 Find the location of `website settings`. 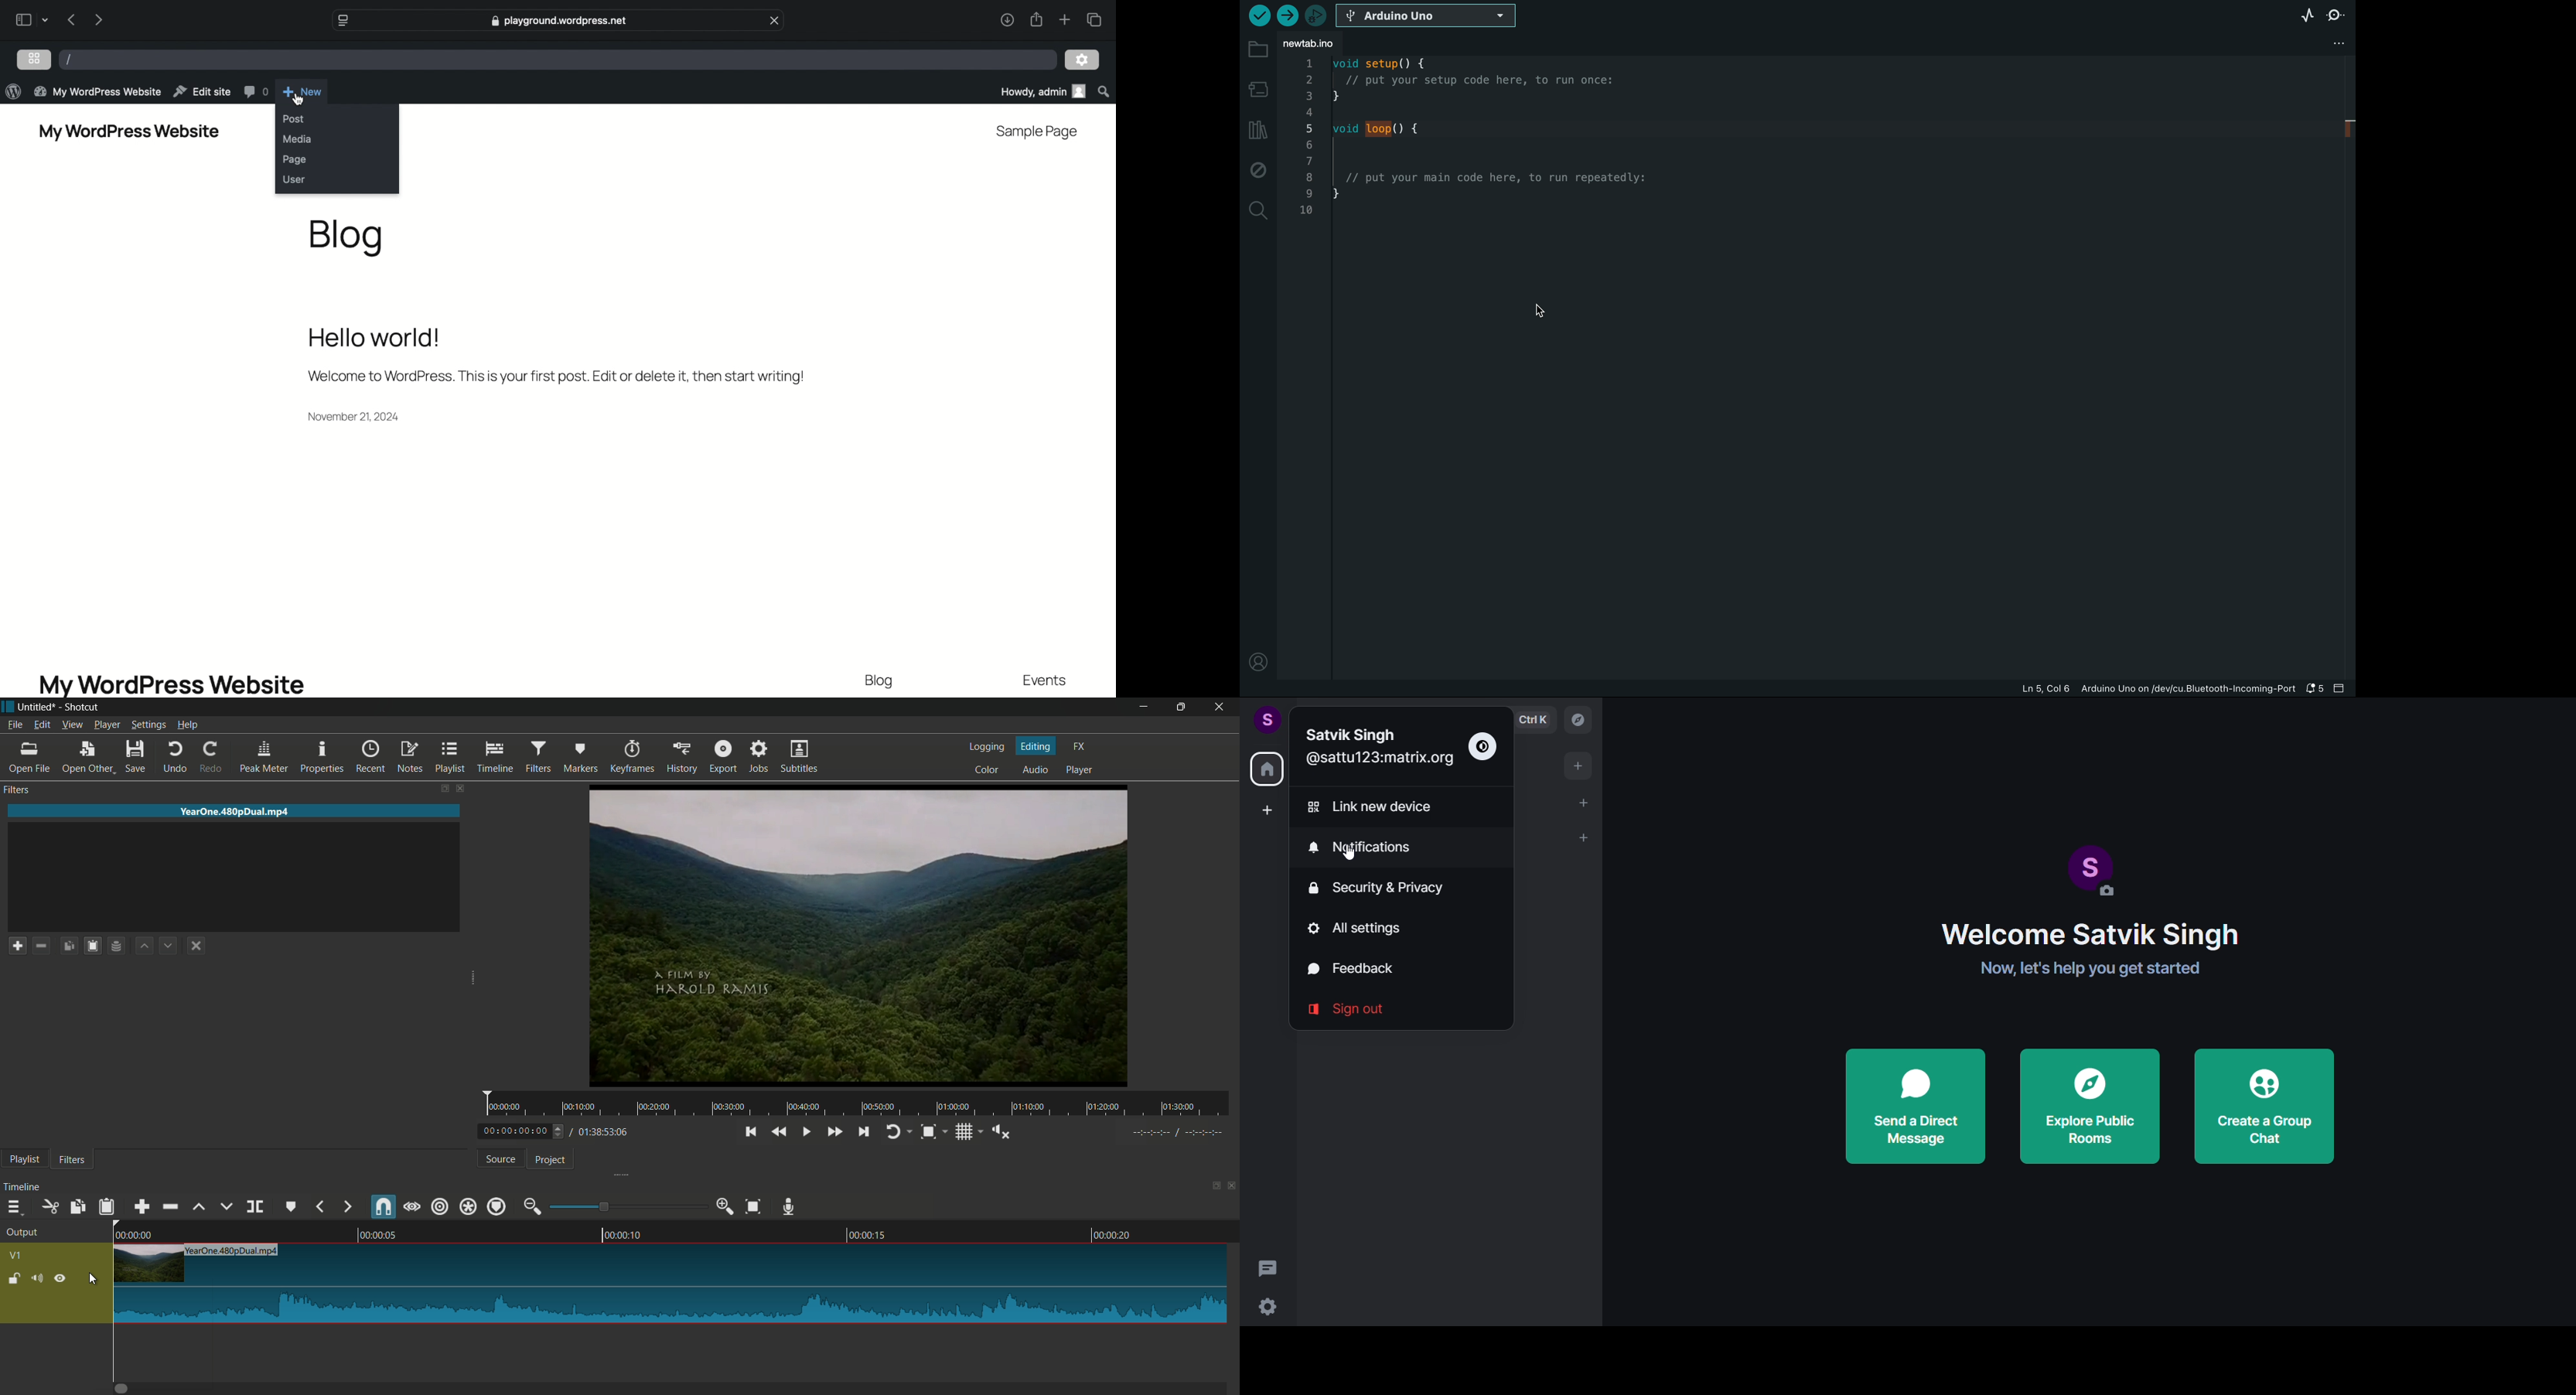

website settings is located at coordinates (343, 21).